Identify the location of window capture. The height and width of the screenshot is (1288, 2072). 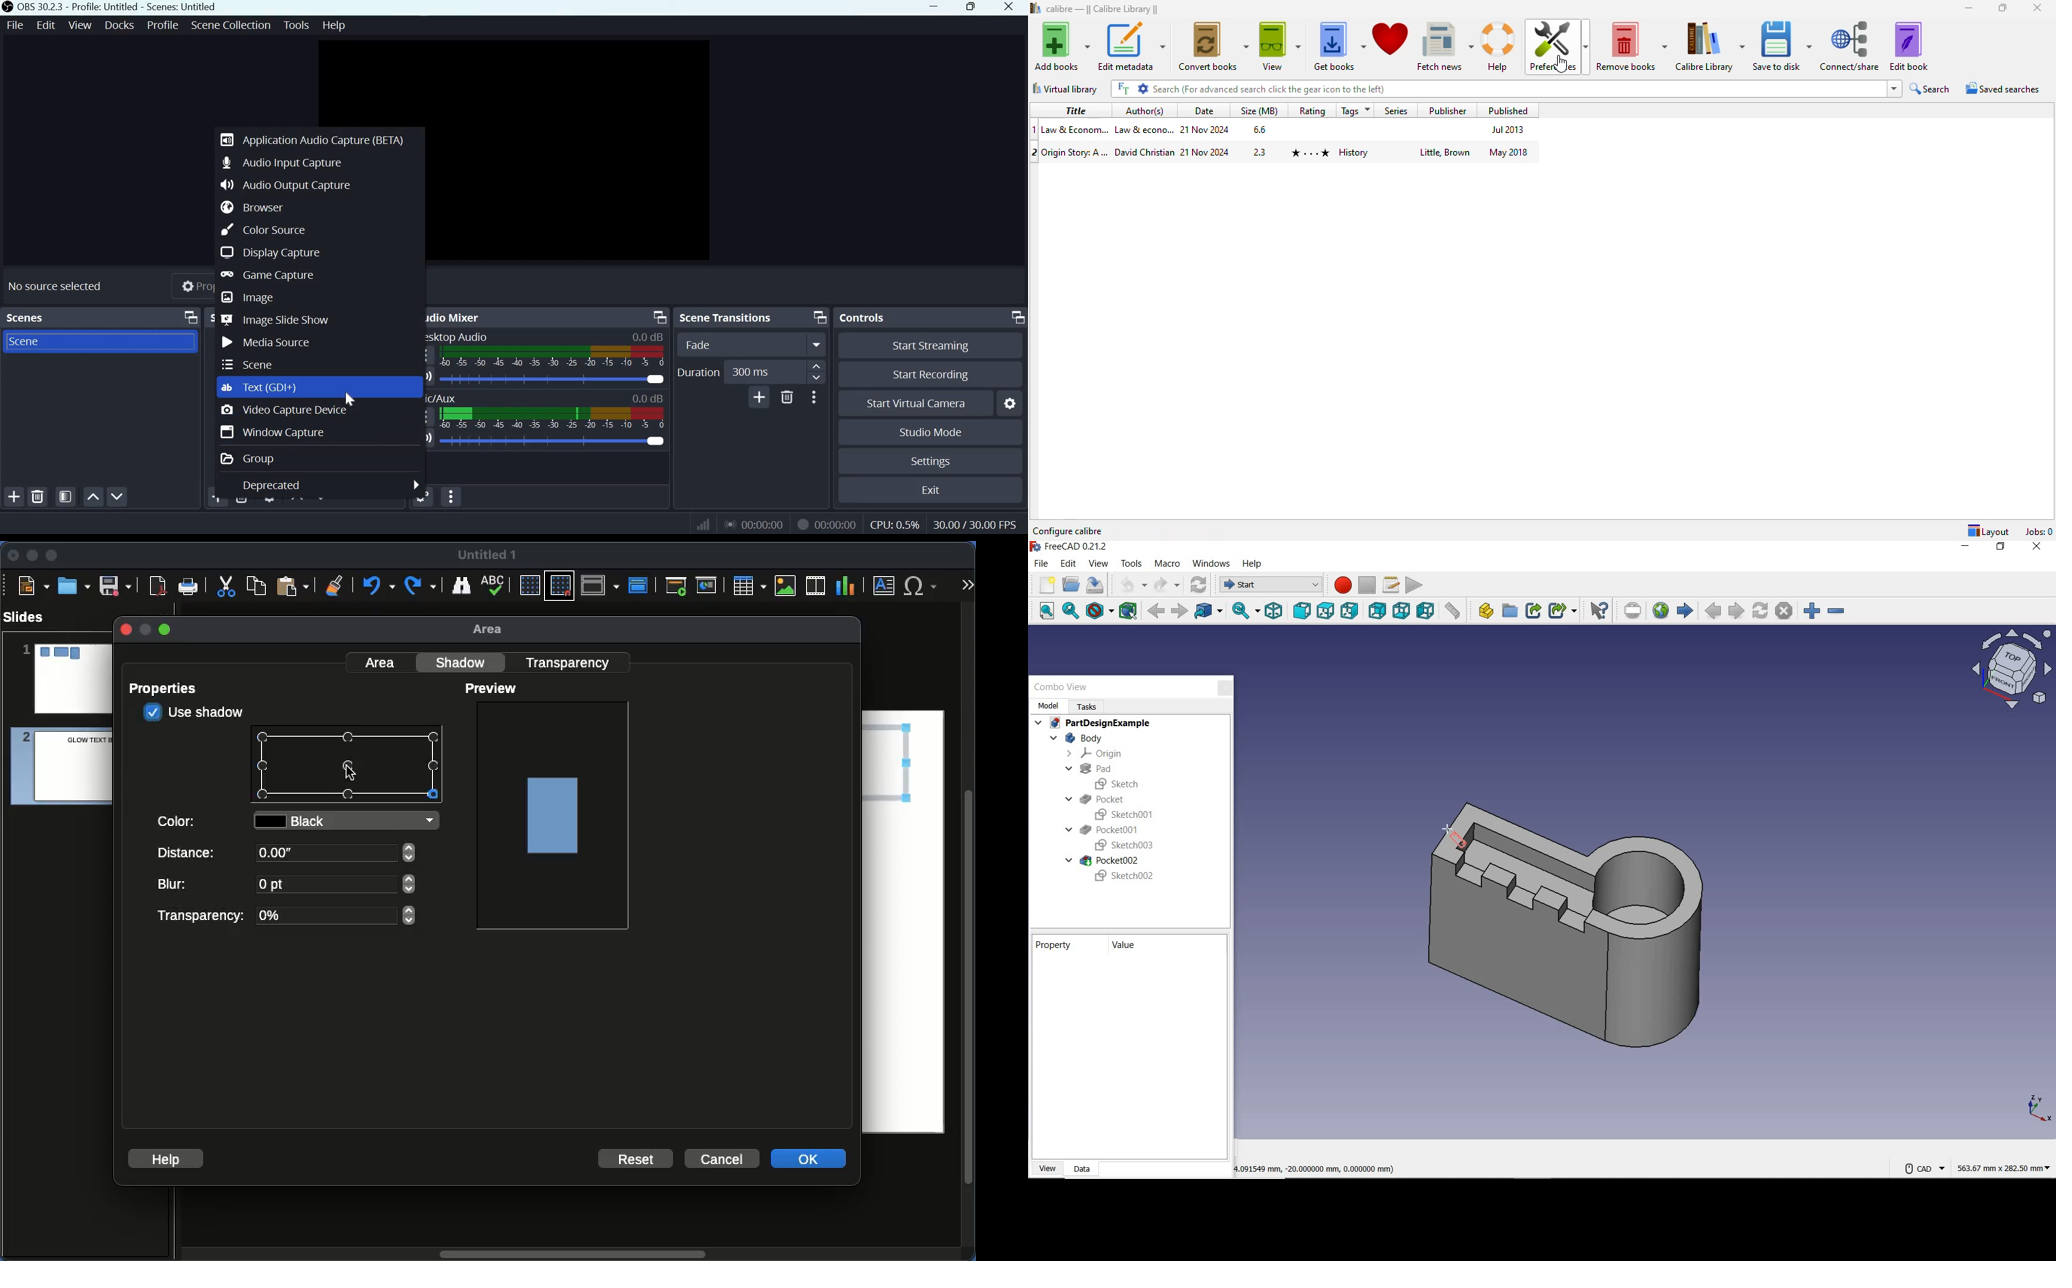
(275, 432).